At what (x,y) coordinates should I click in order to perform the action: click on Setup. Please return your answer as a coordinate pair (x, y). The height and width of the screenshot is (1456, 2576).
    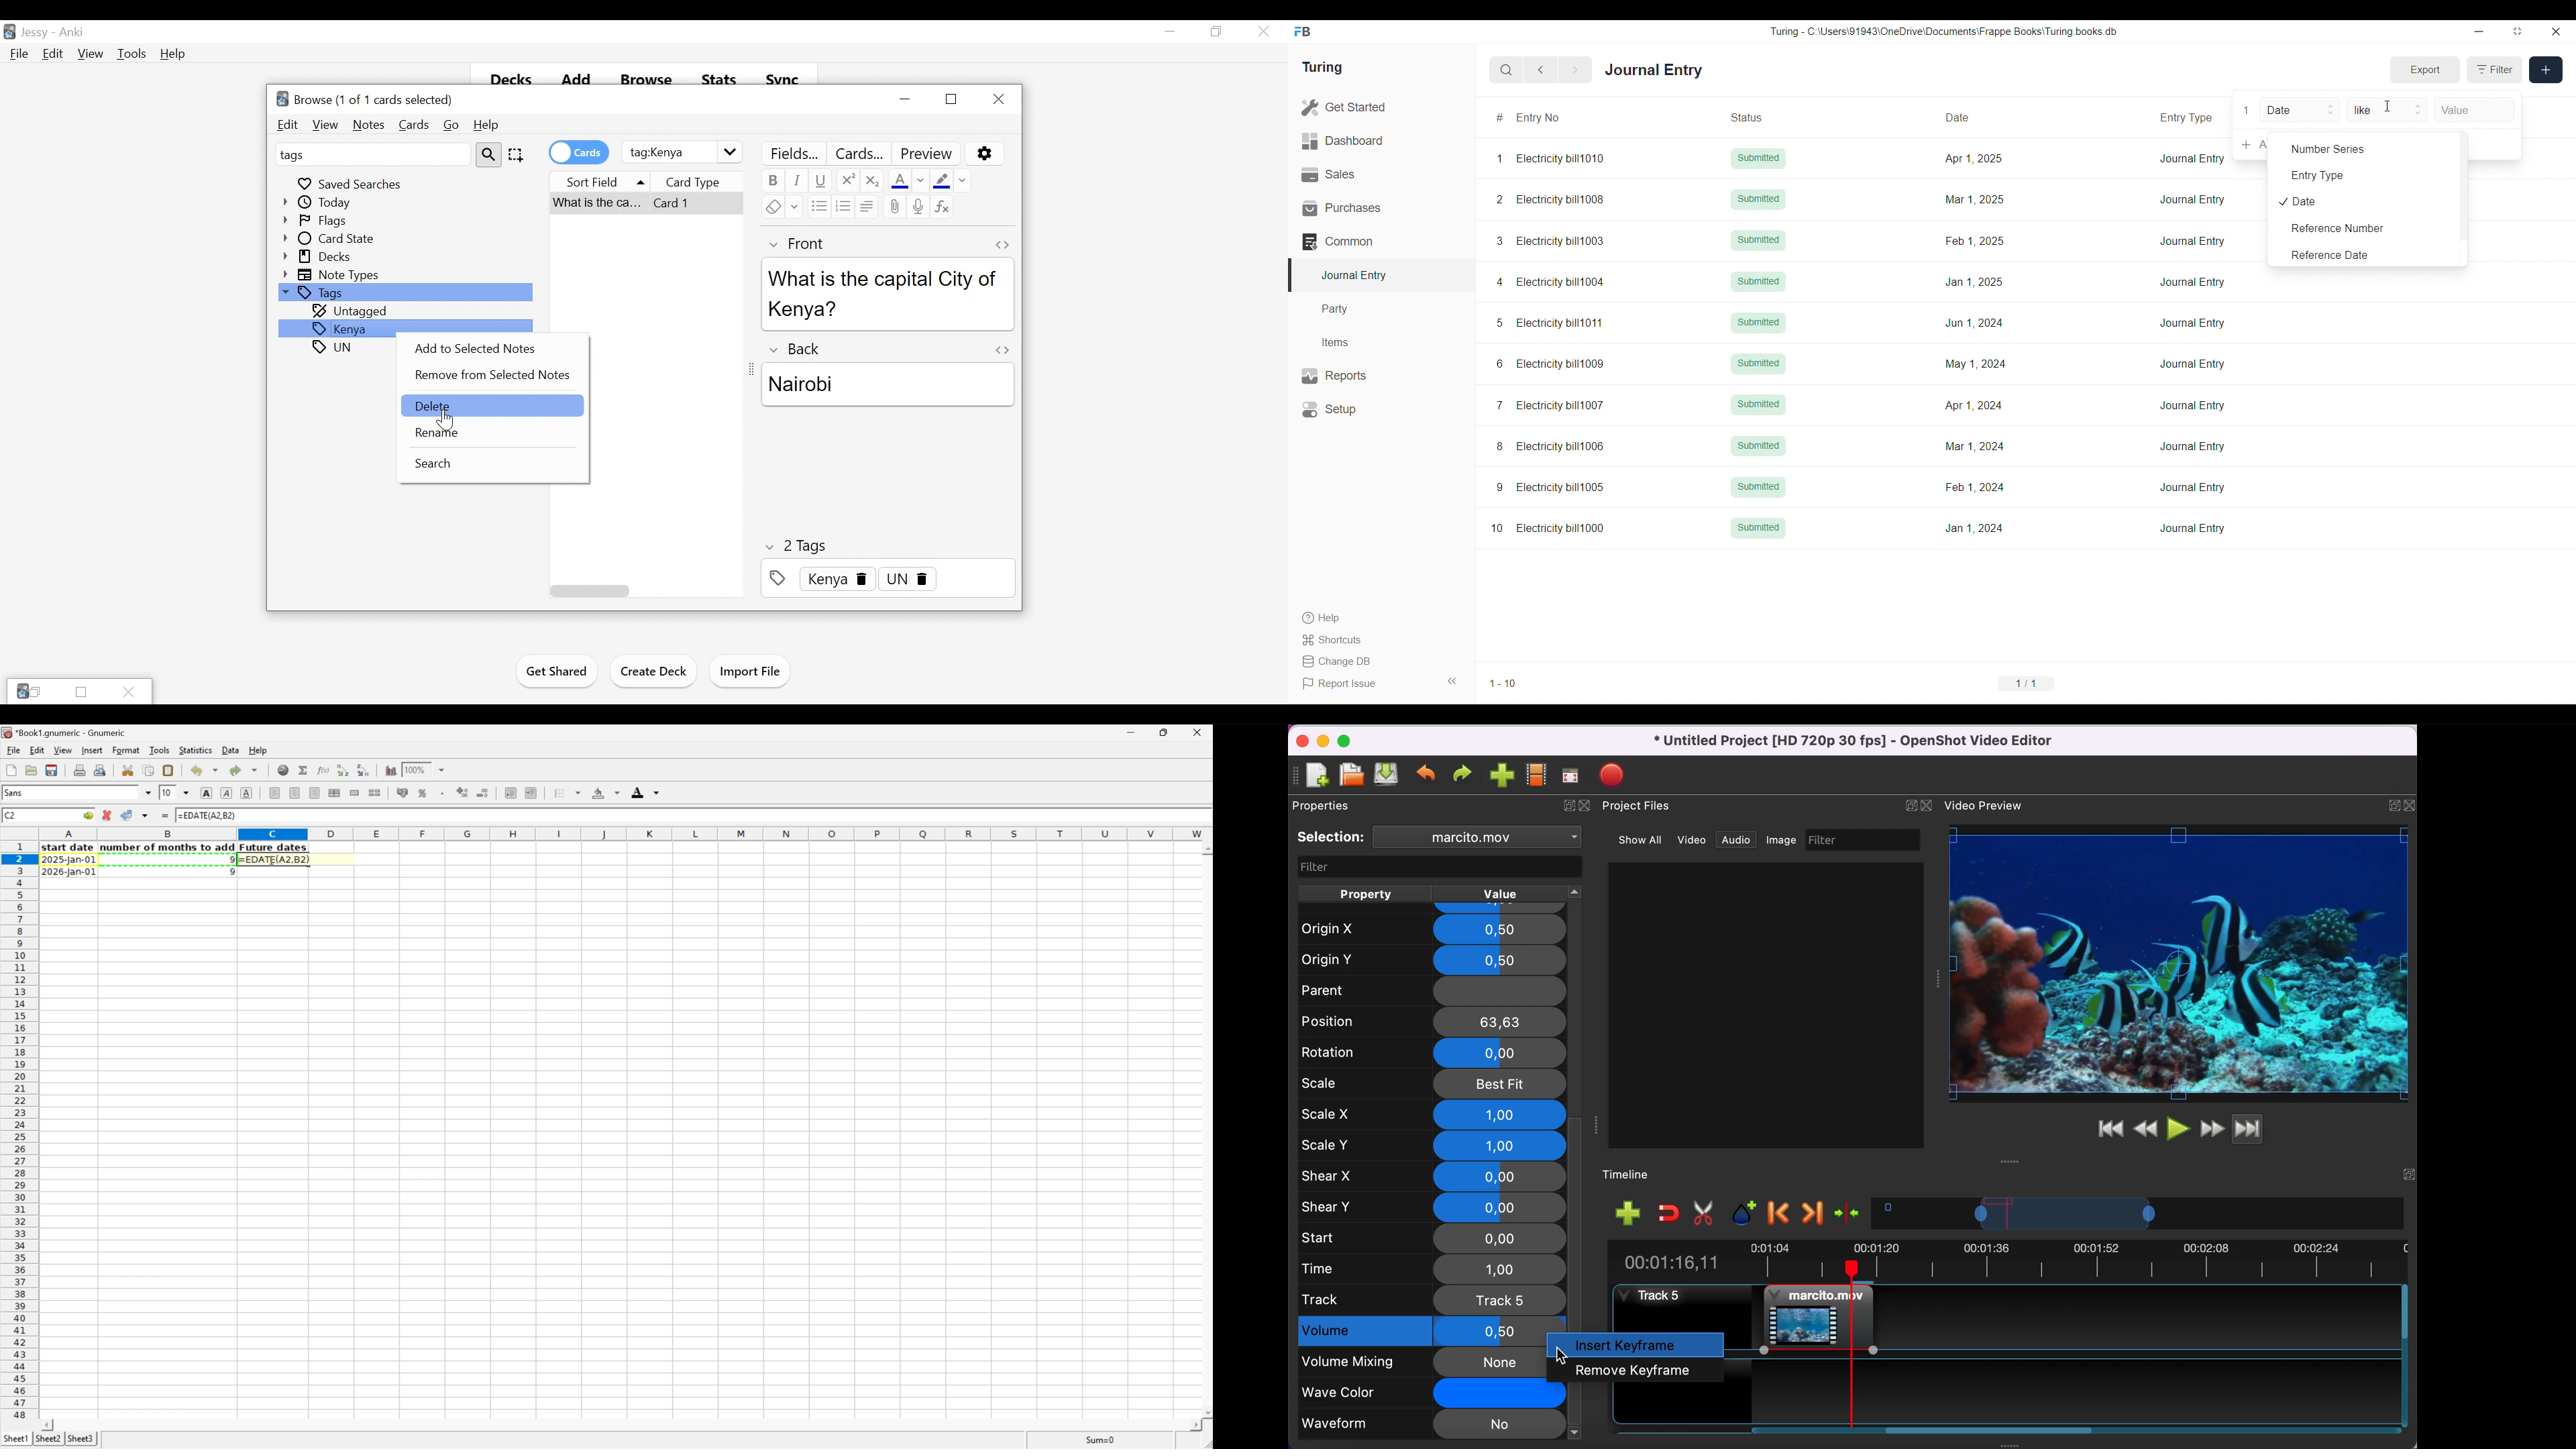
    Looking at the image, I should click on (1382, 409).